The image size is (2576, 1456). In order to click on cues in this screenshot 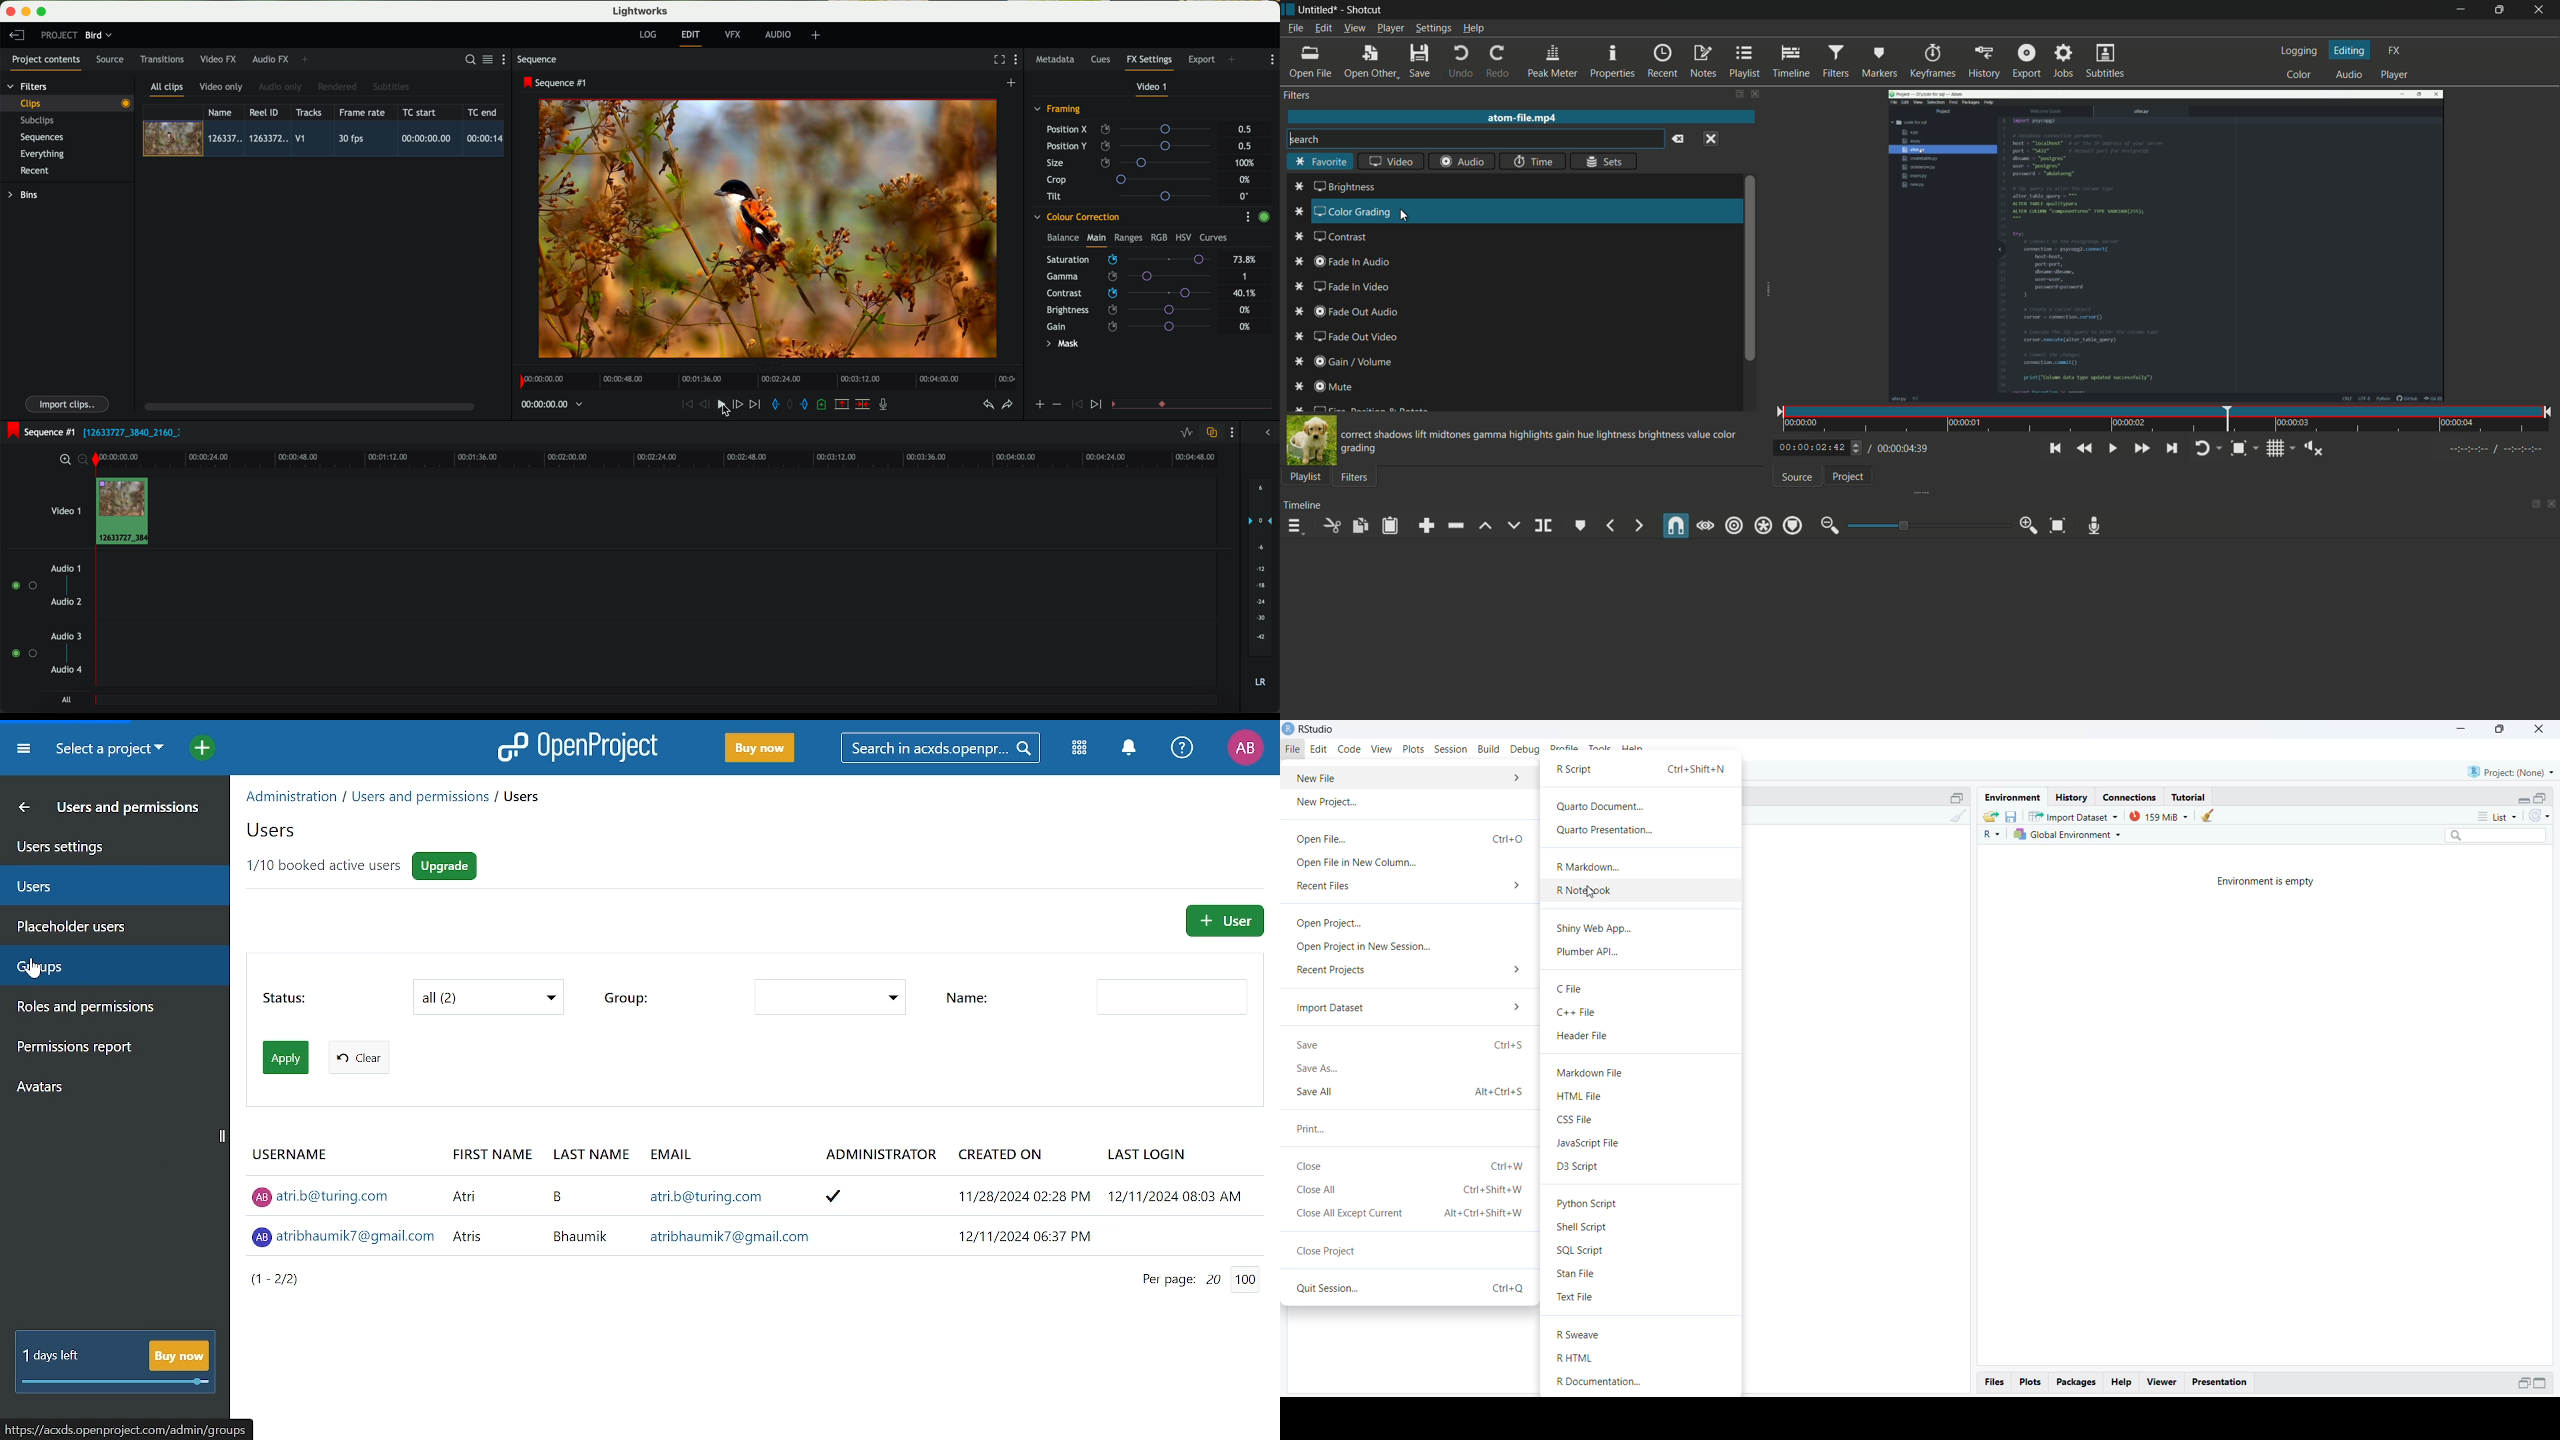, I will do `click(1104, 60)`.